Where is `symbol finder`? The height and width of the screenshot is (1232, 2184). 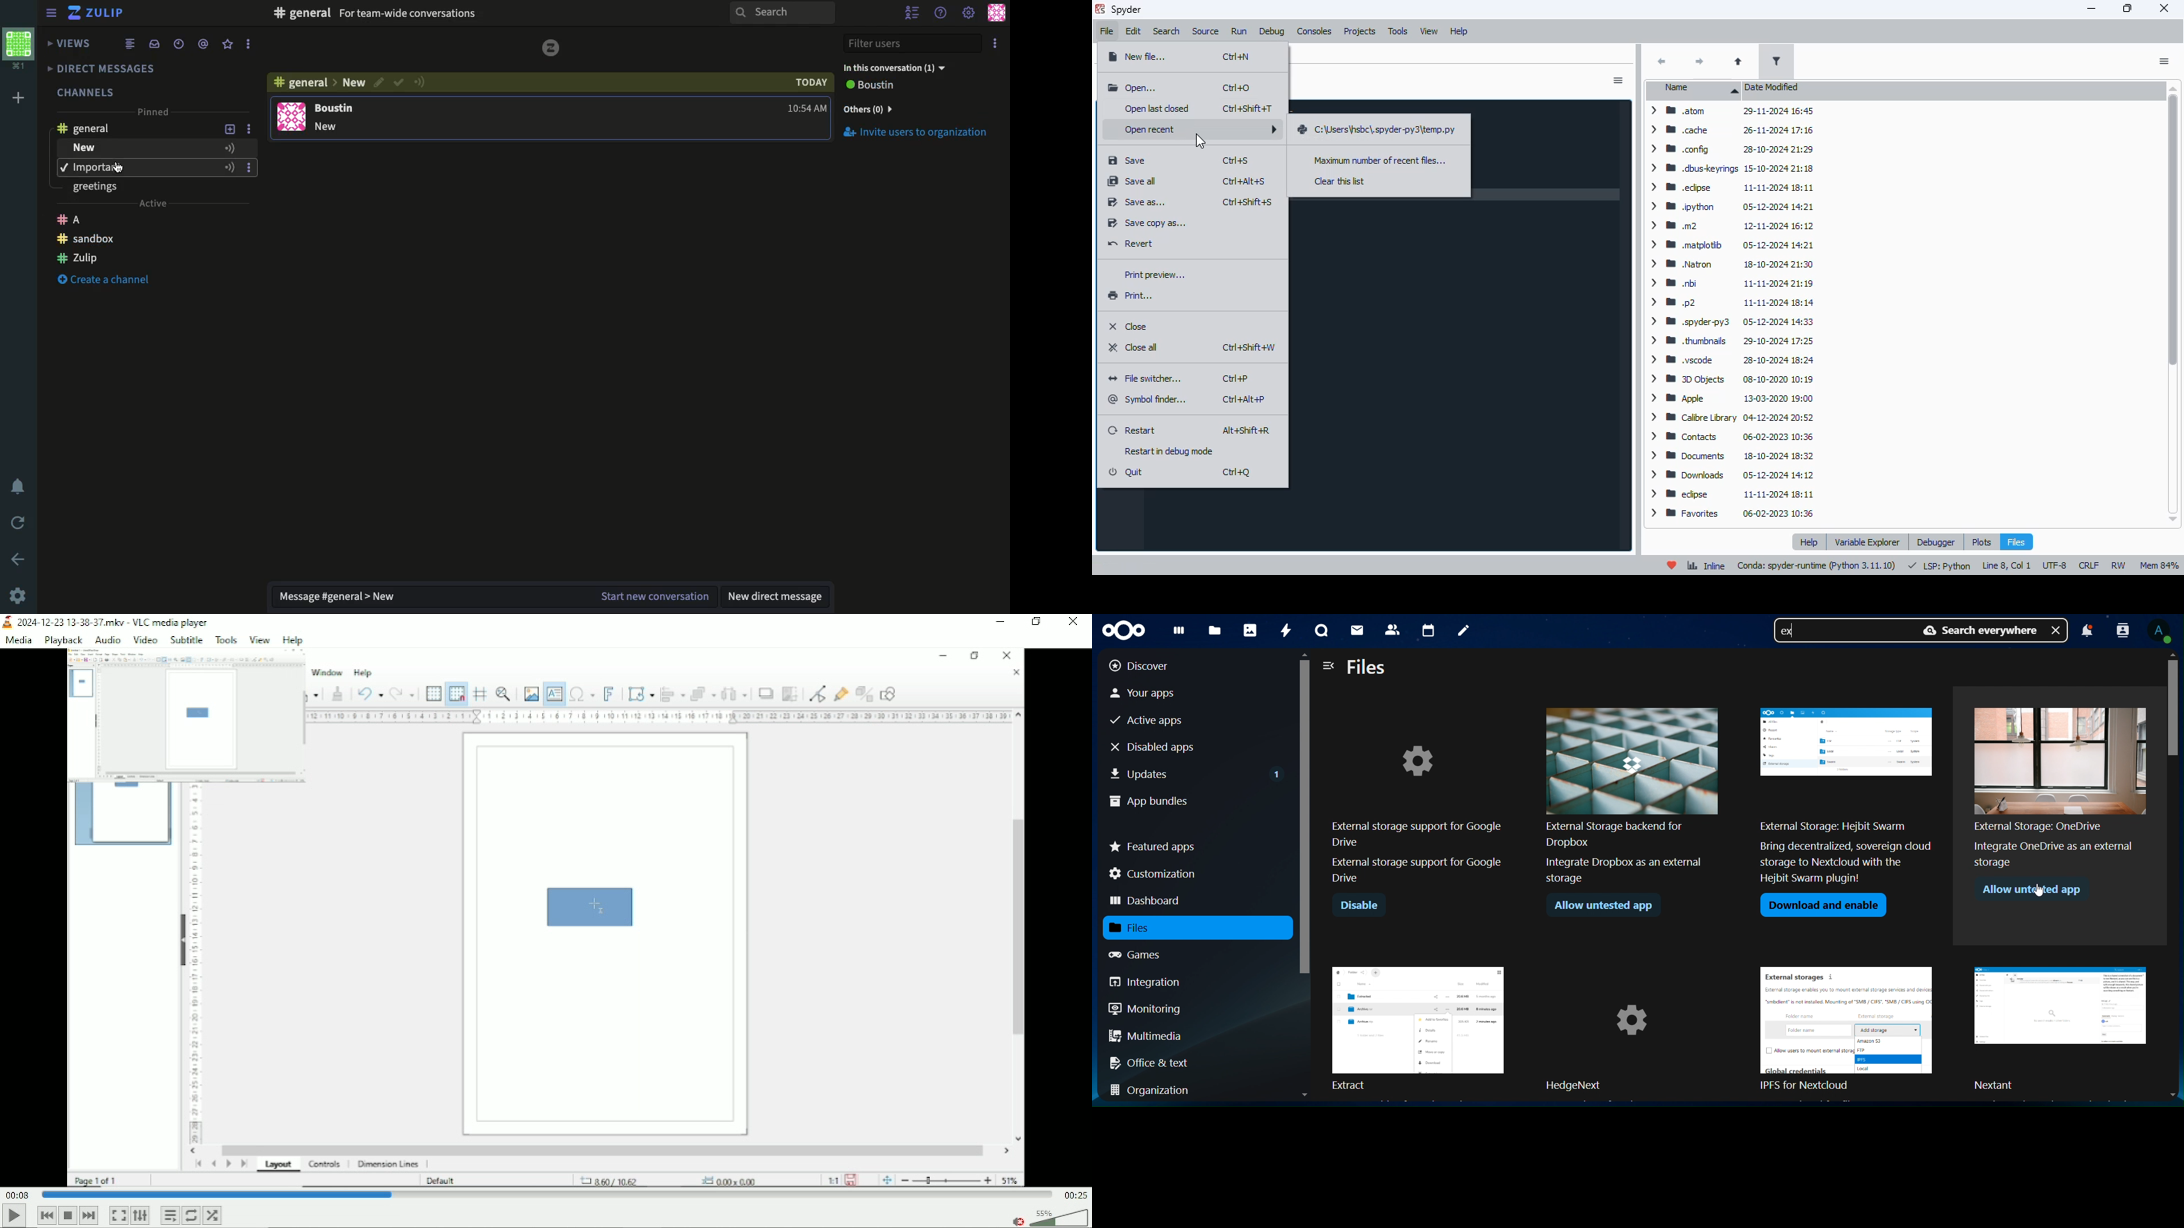
symbol finder is located at coordinates (1150, 400).